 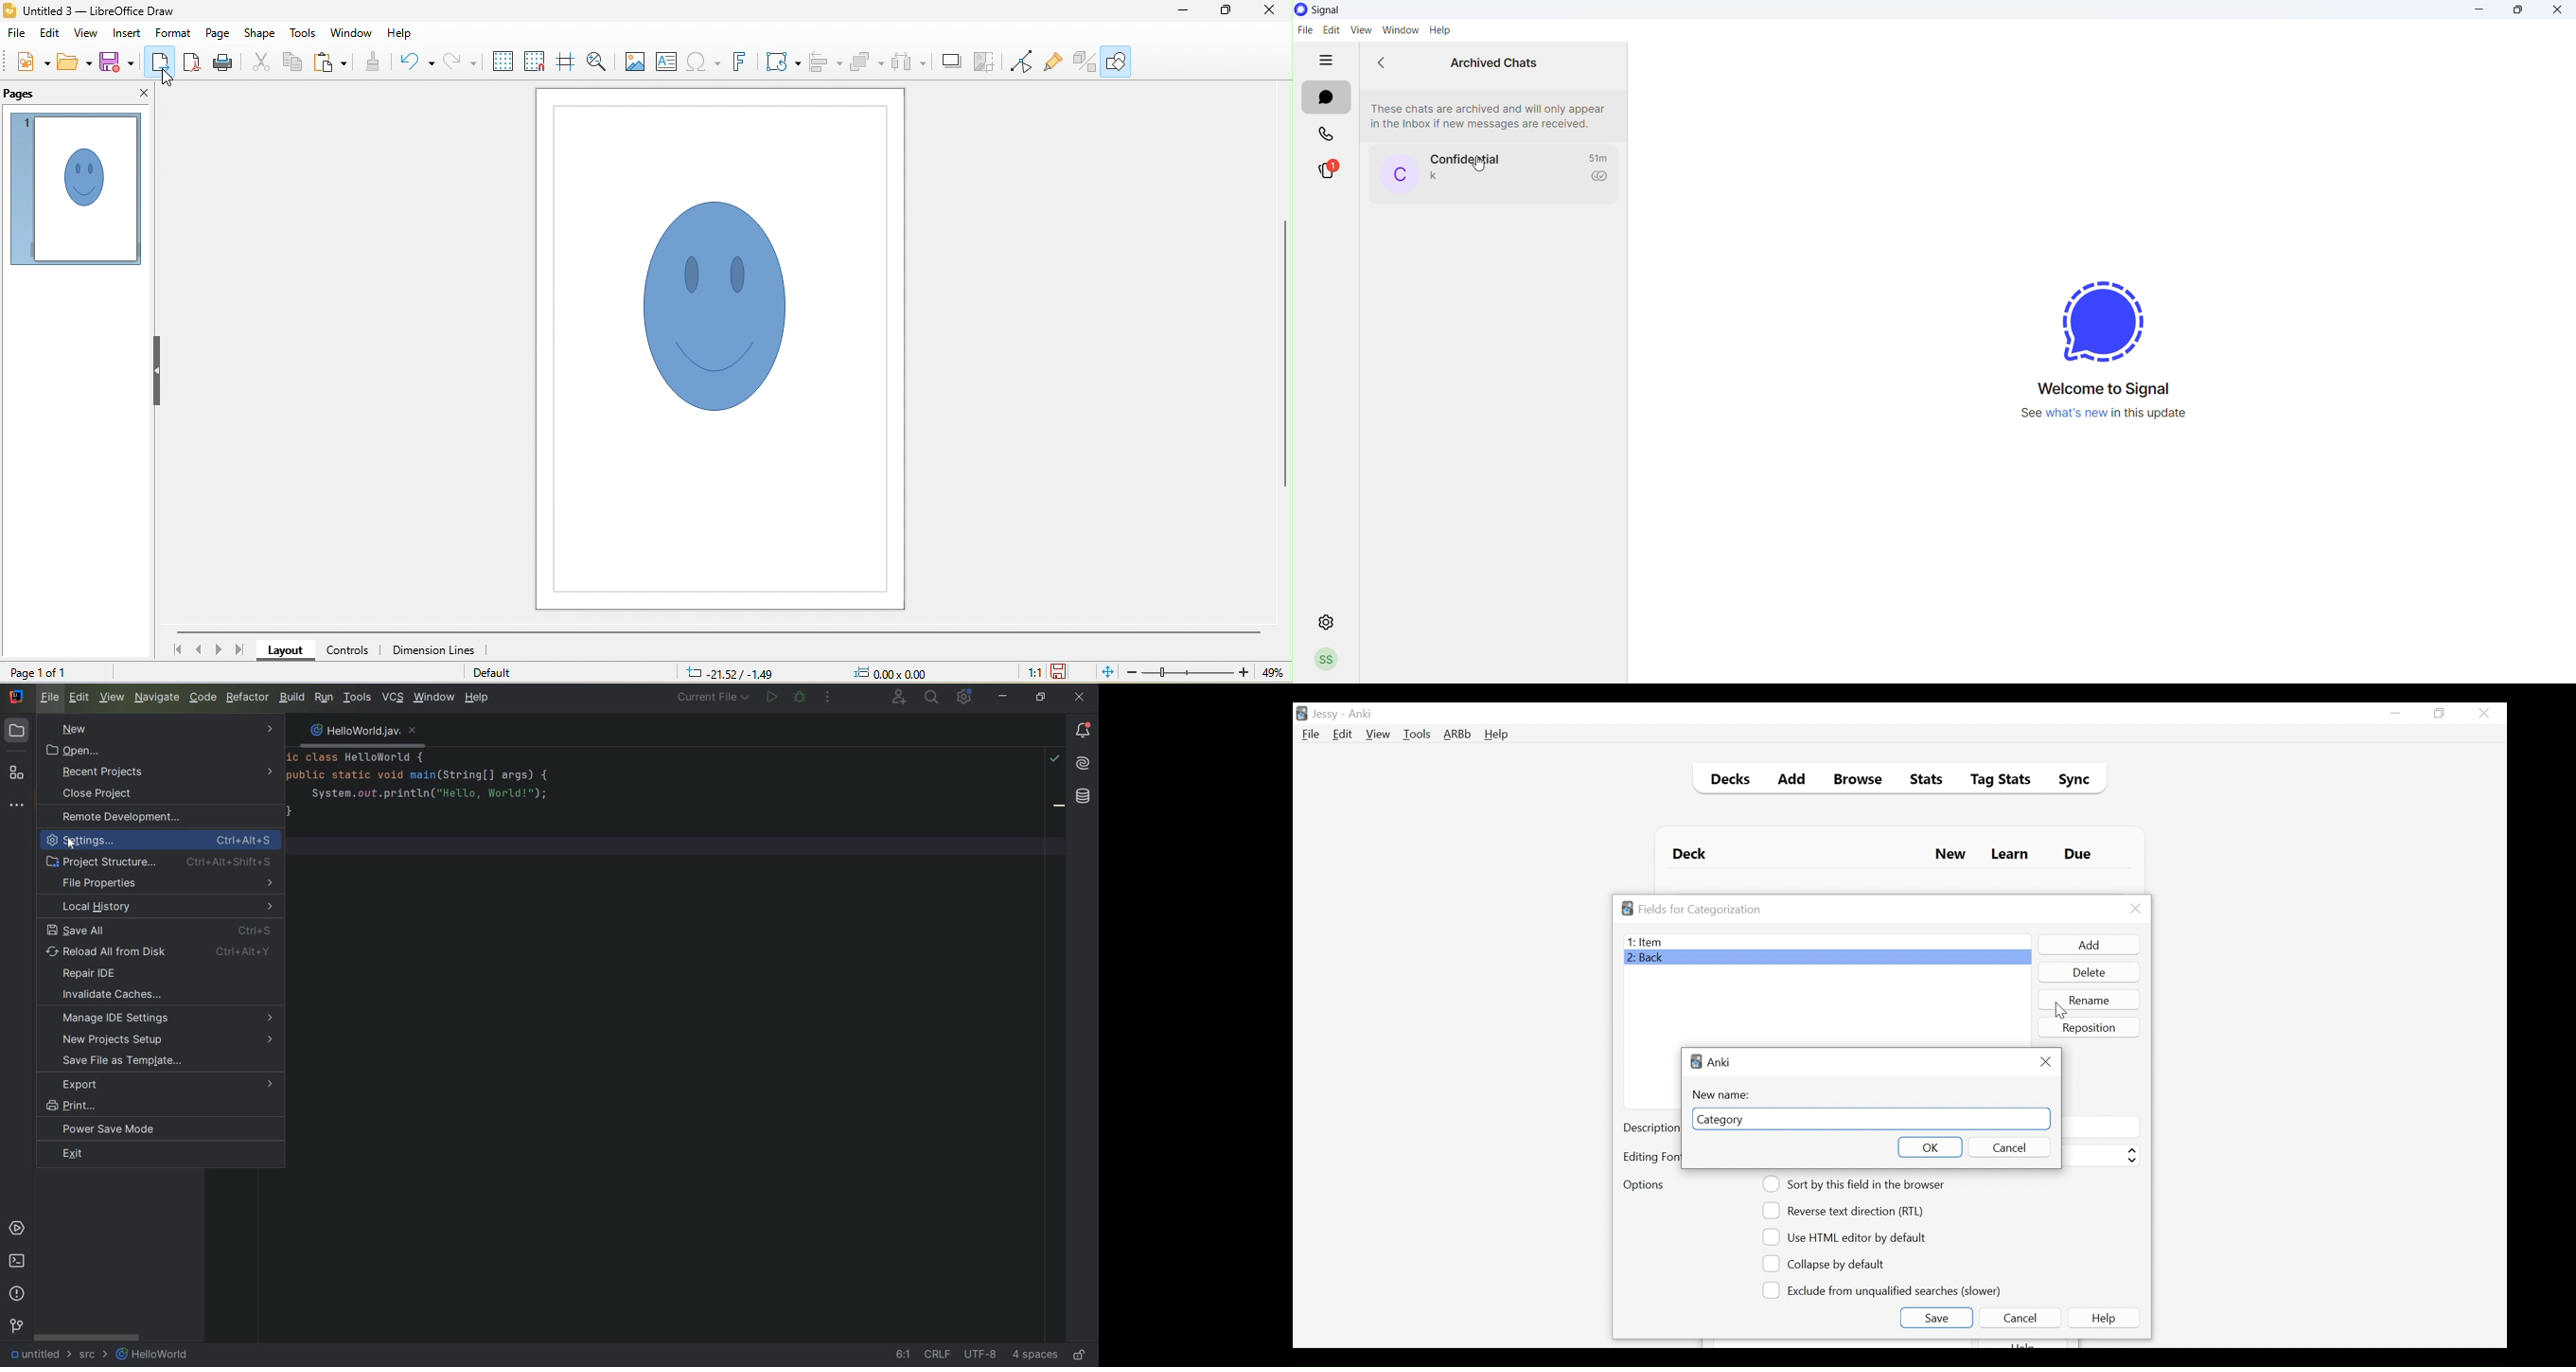 What do you see at coordinates (1827, 942) in the screenshot?
I see `Front` at bounding box center [1827, 942].